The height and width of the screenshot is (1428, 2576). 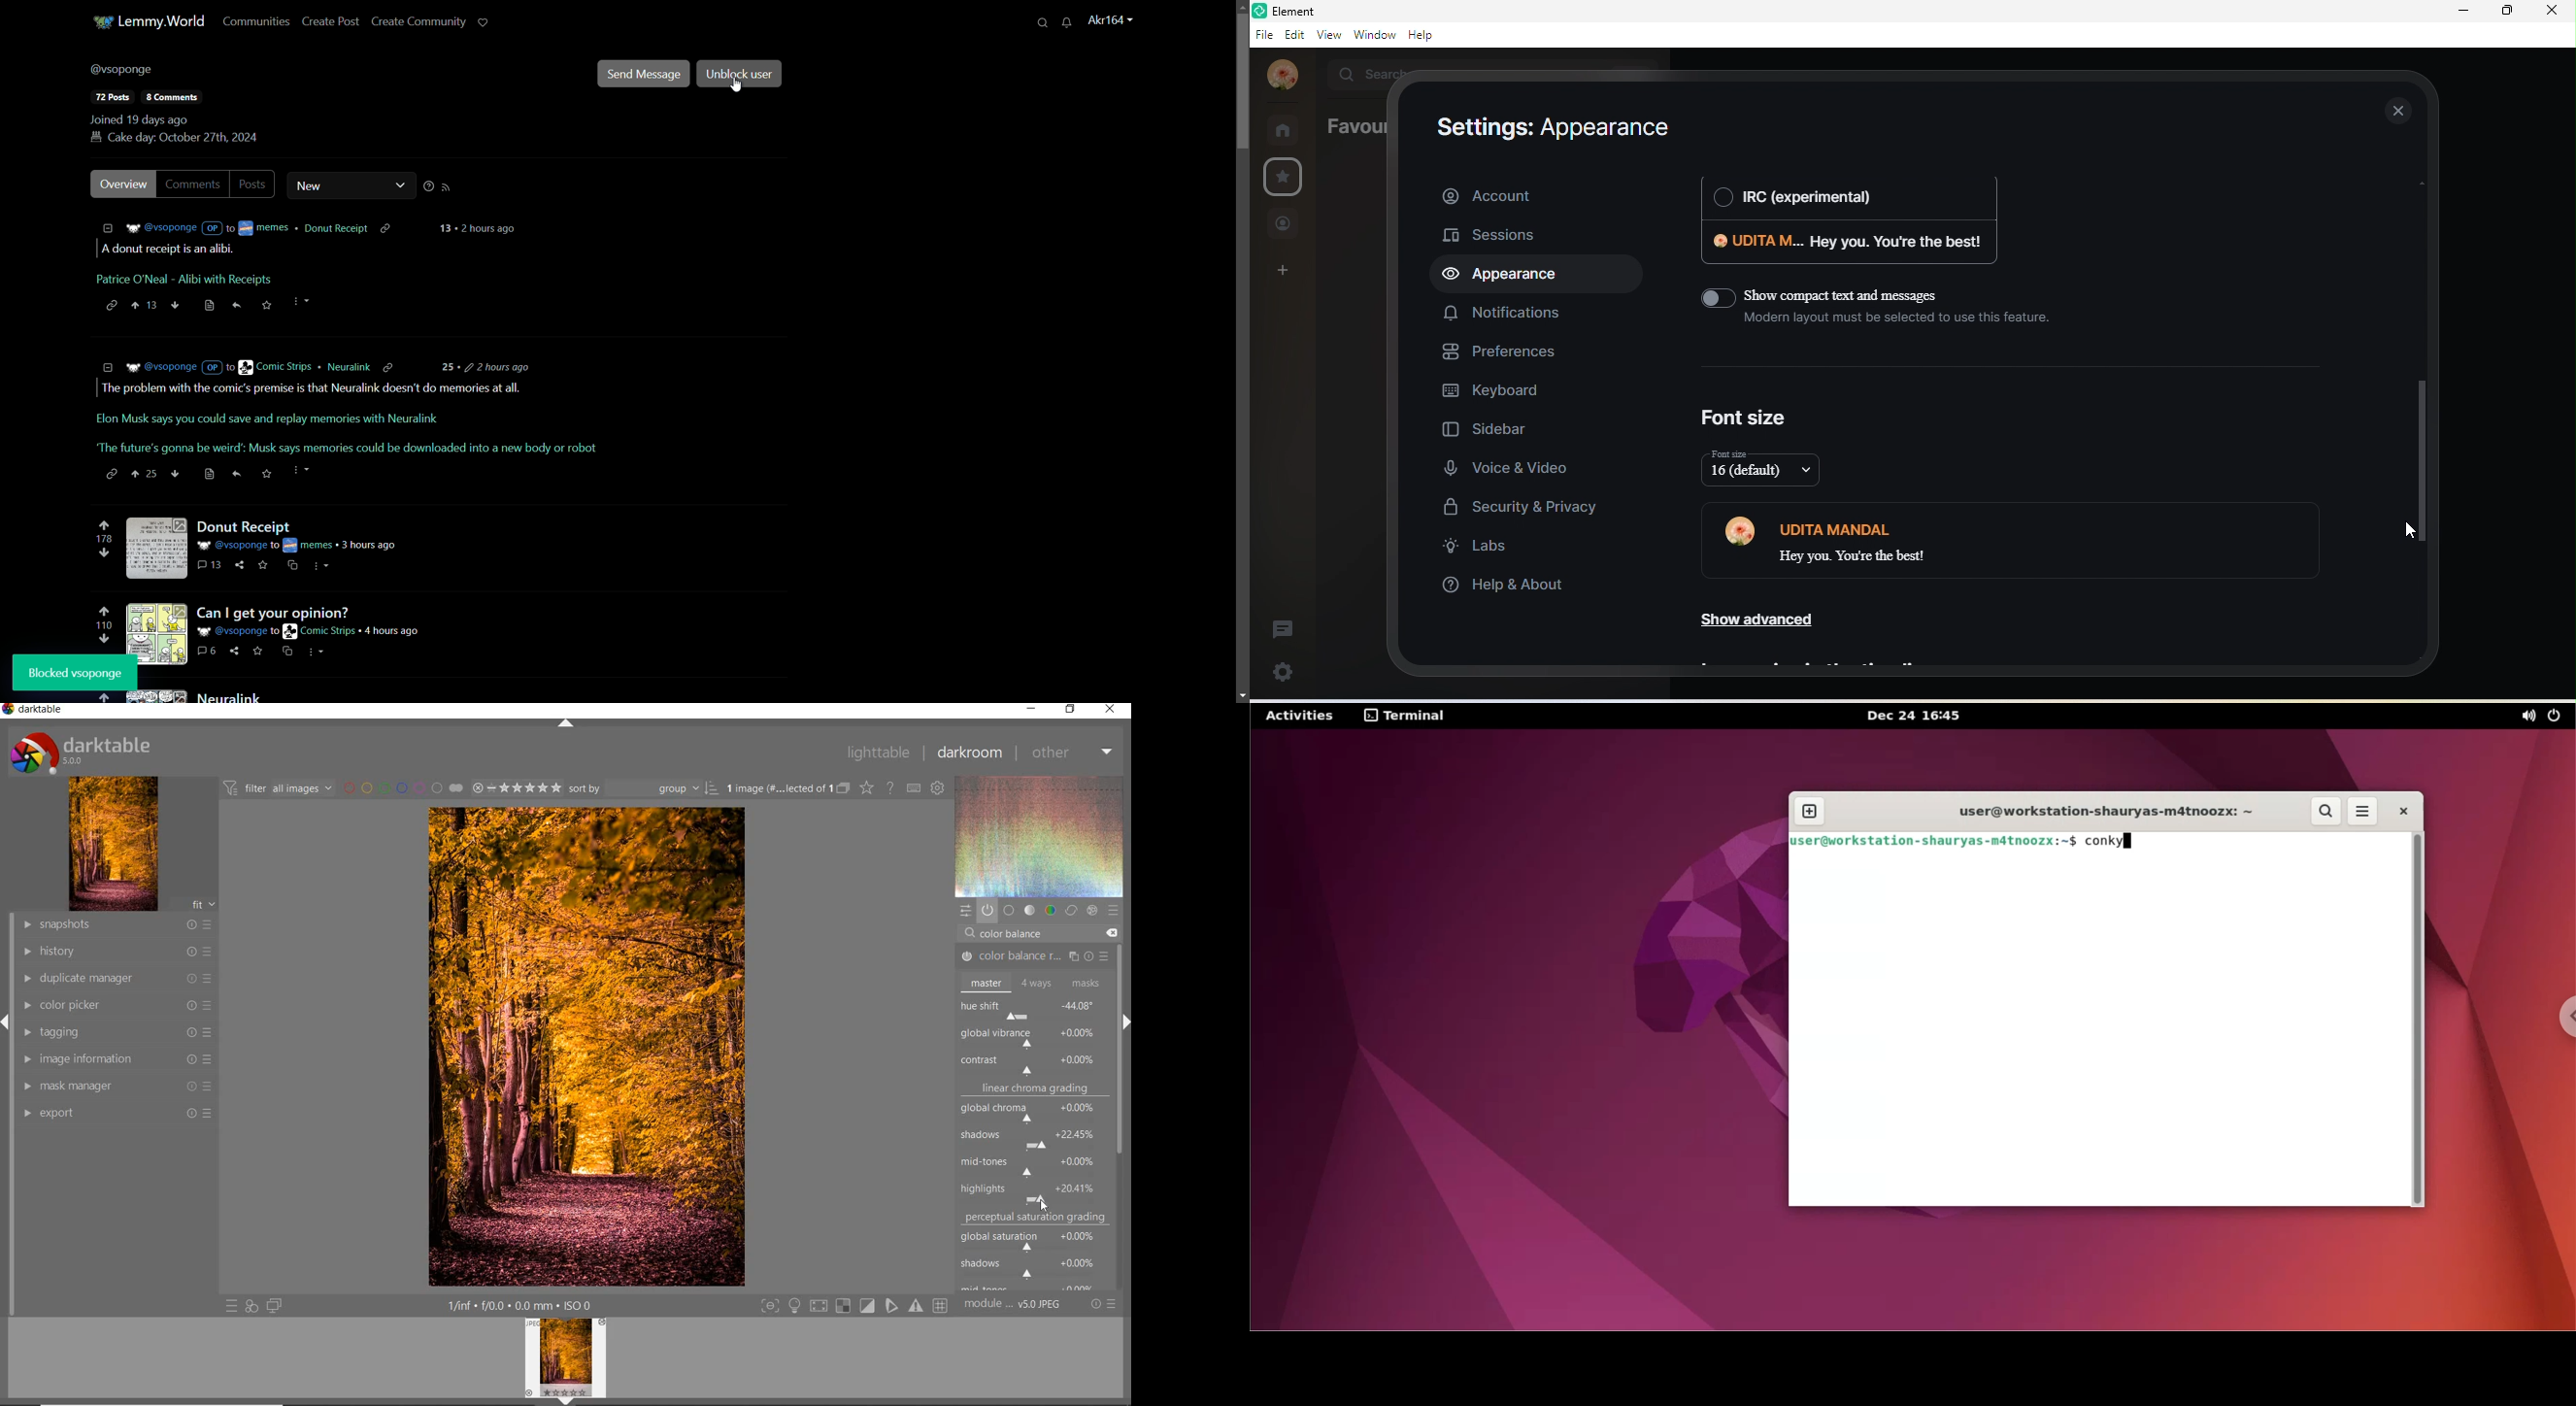 What do you see at coordinates (86, 751) in the screenshot?
I see `system logo or name` at bounding box center [86, 751].